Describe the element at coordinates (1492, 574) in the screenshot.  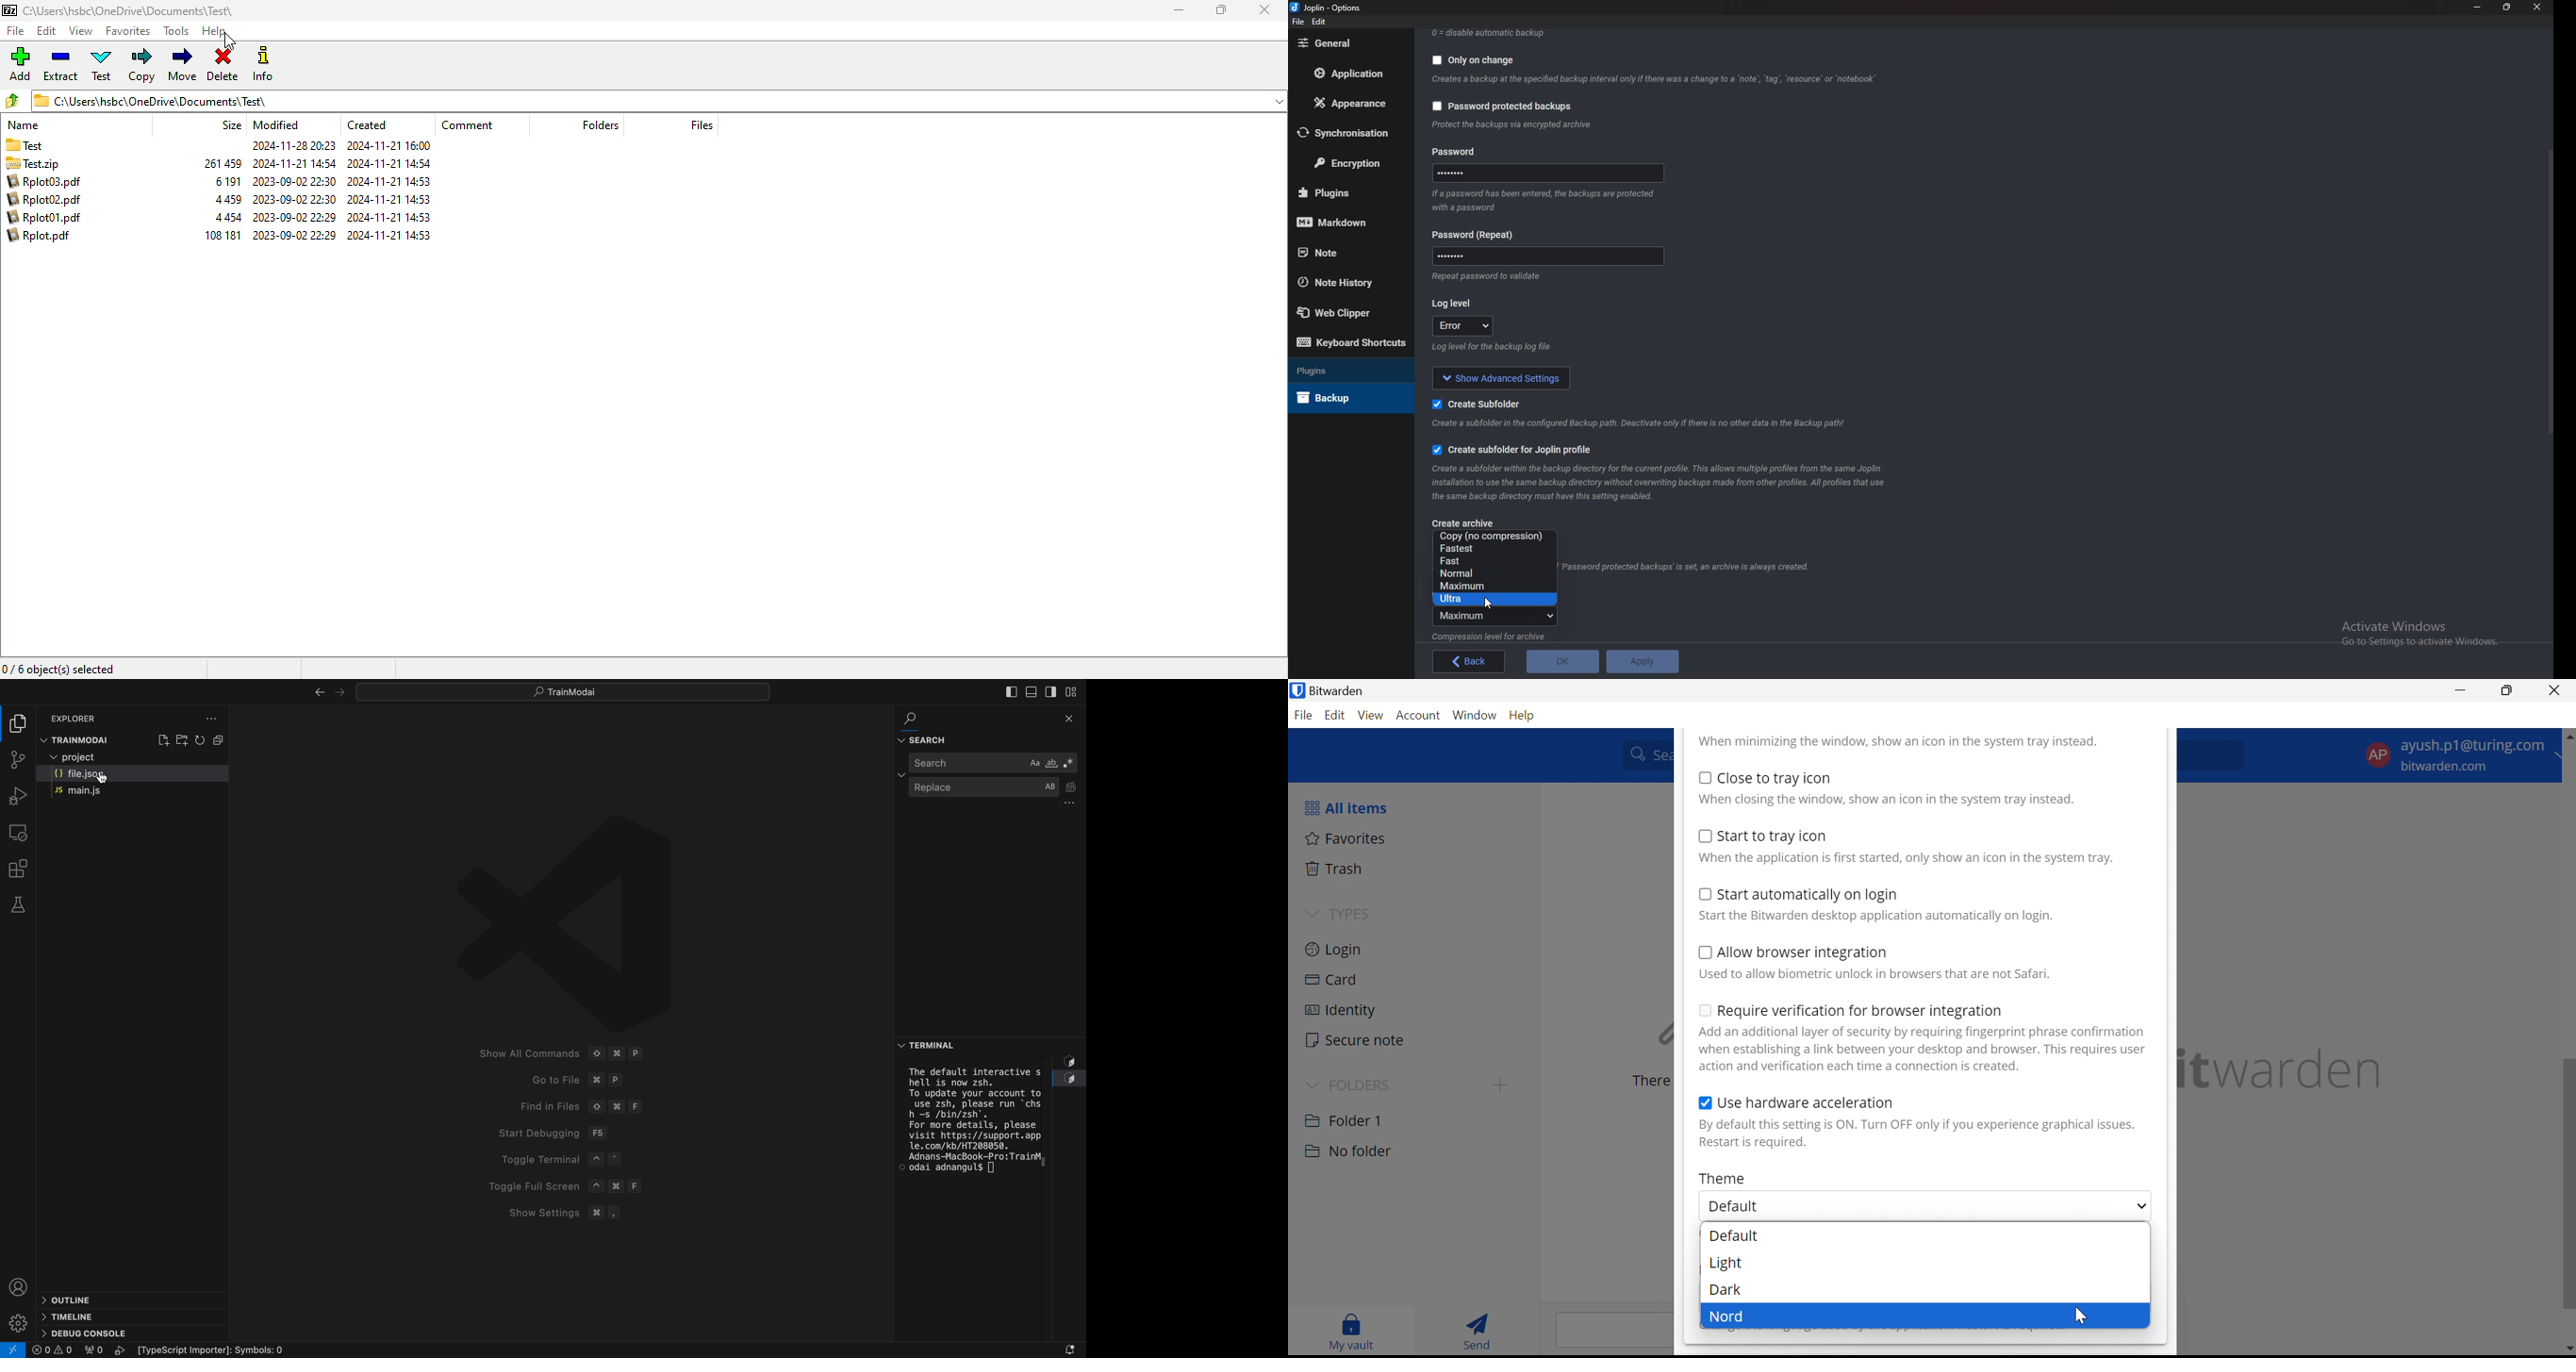
I see `Normal` at that location.